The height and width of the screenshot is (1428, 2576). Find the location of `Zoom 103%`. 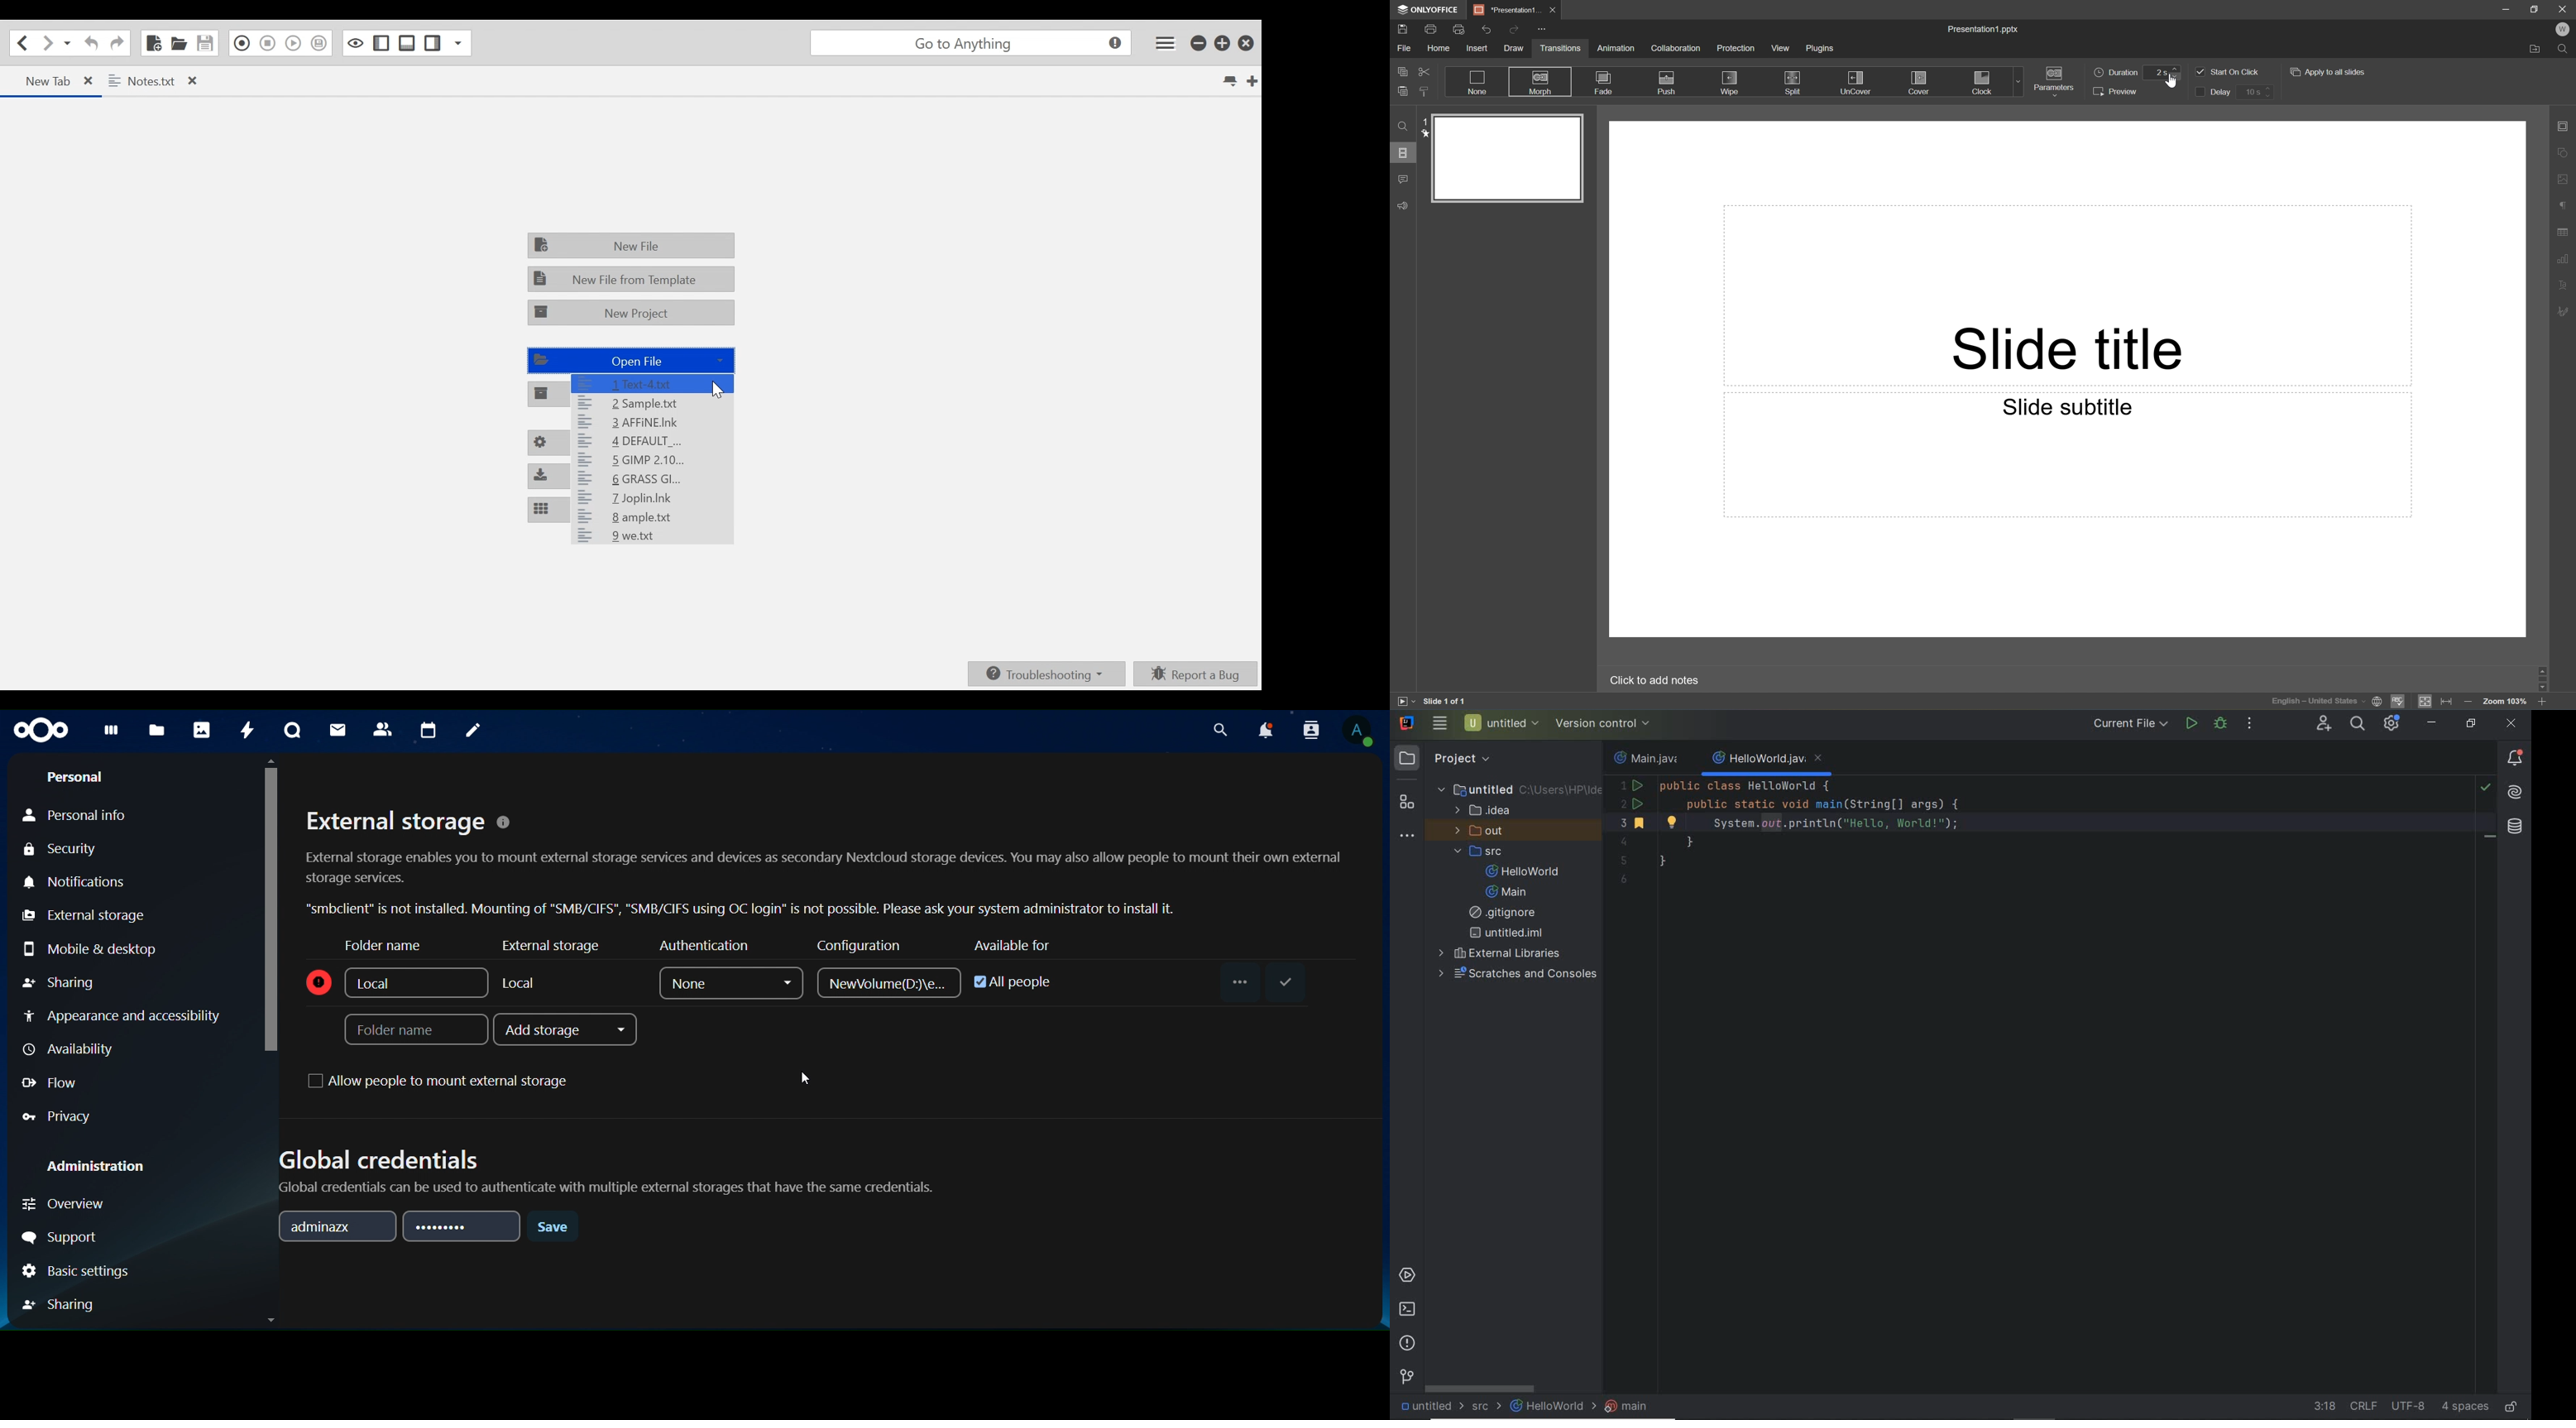

Zoom 103% is located at coordinates (2506, 701).